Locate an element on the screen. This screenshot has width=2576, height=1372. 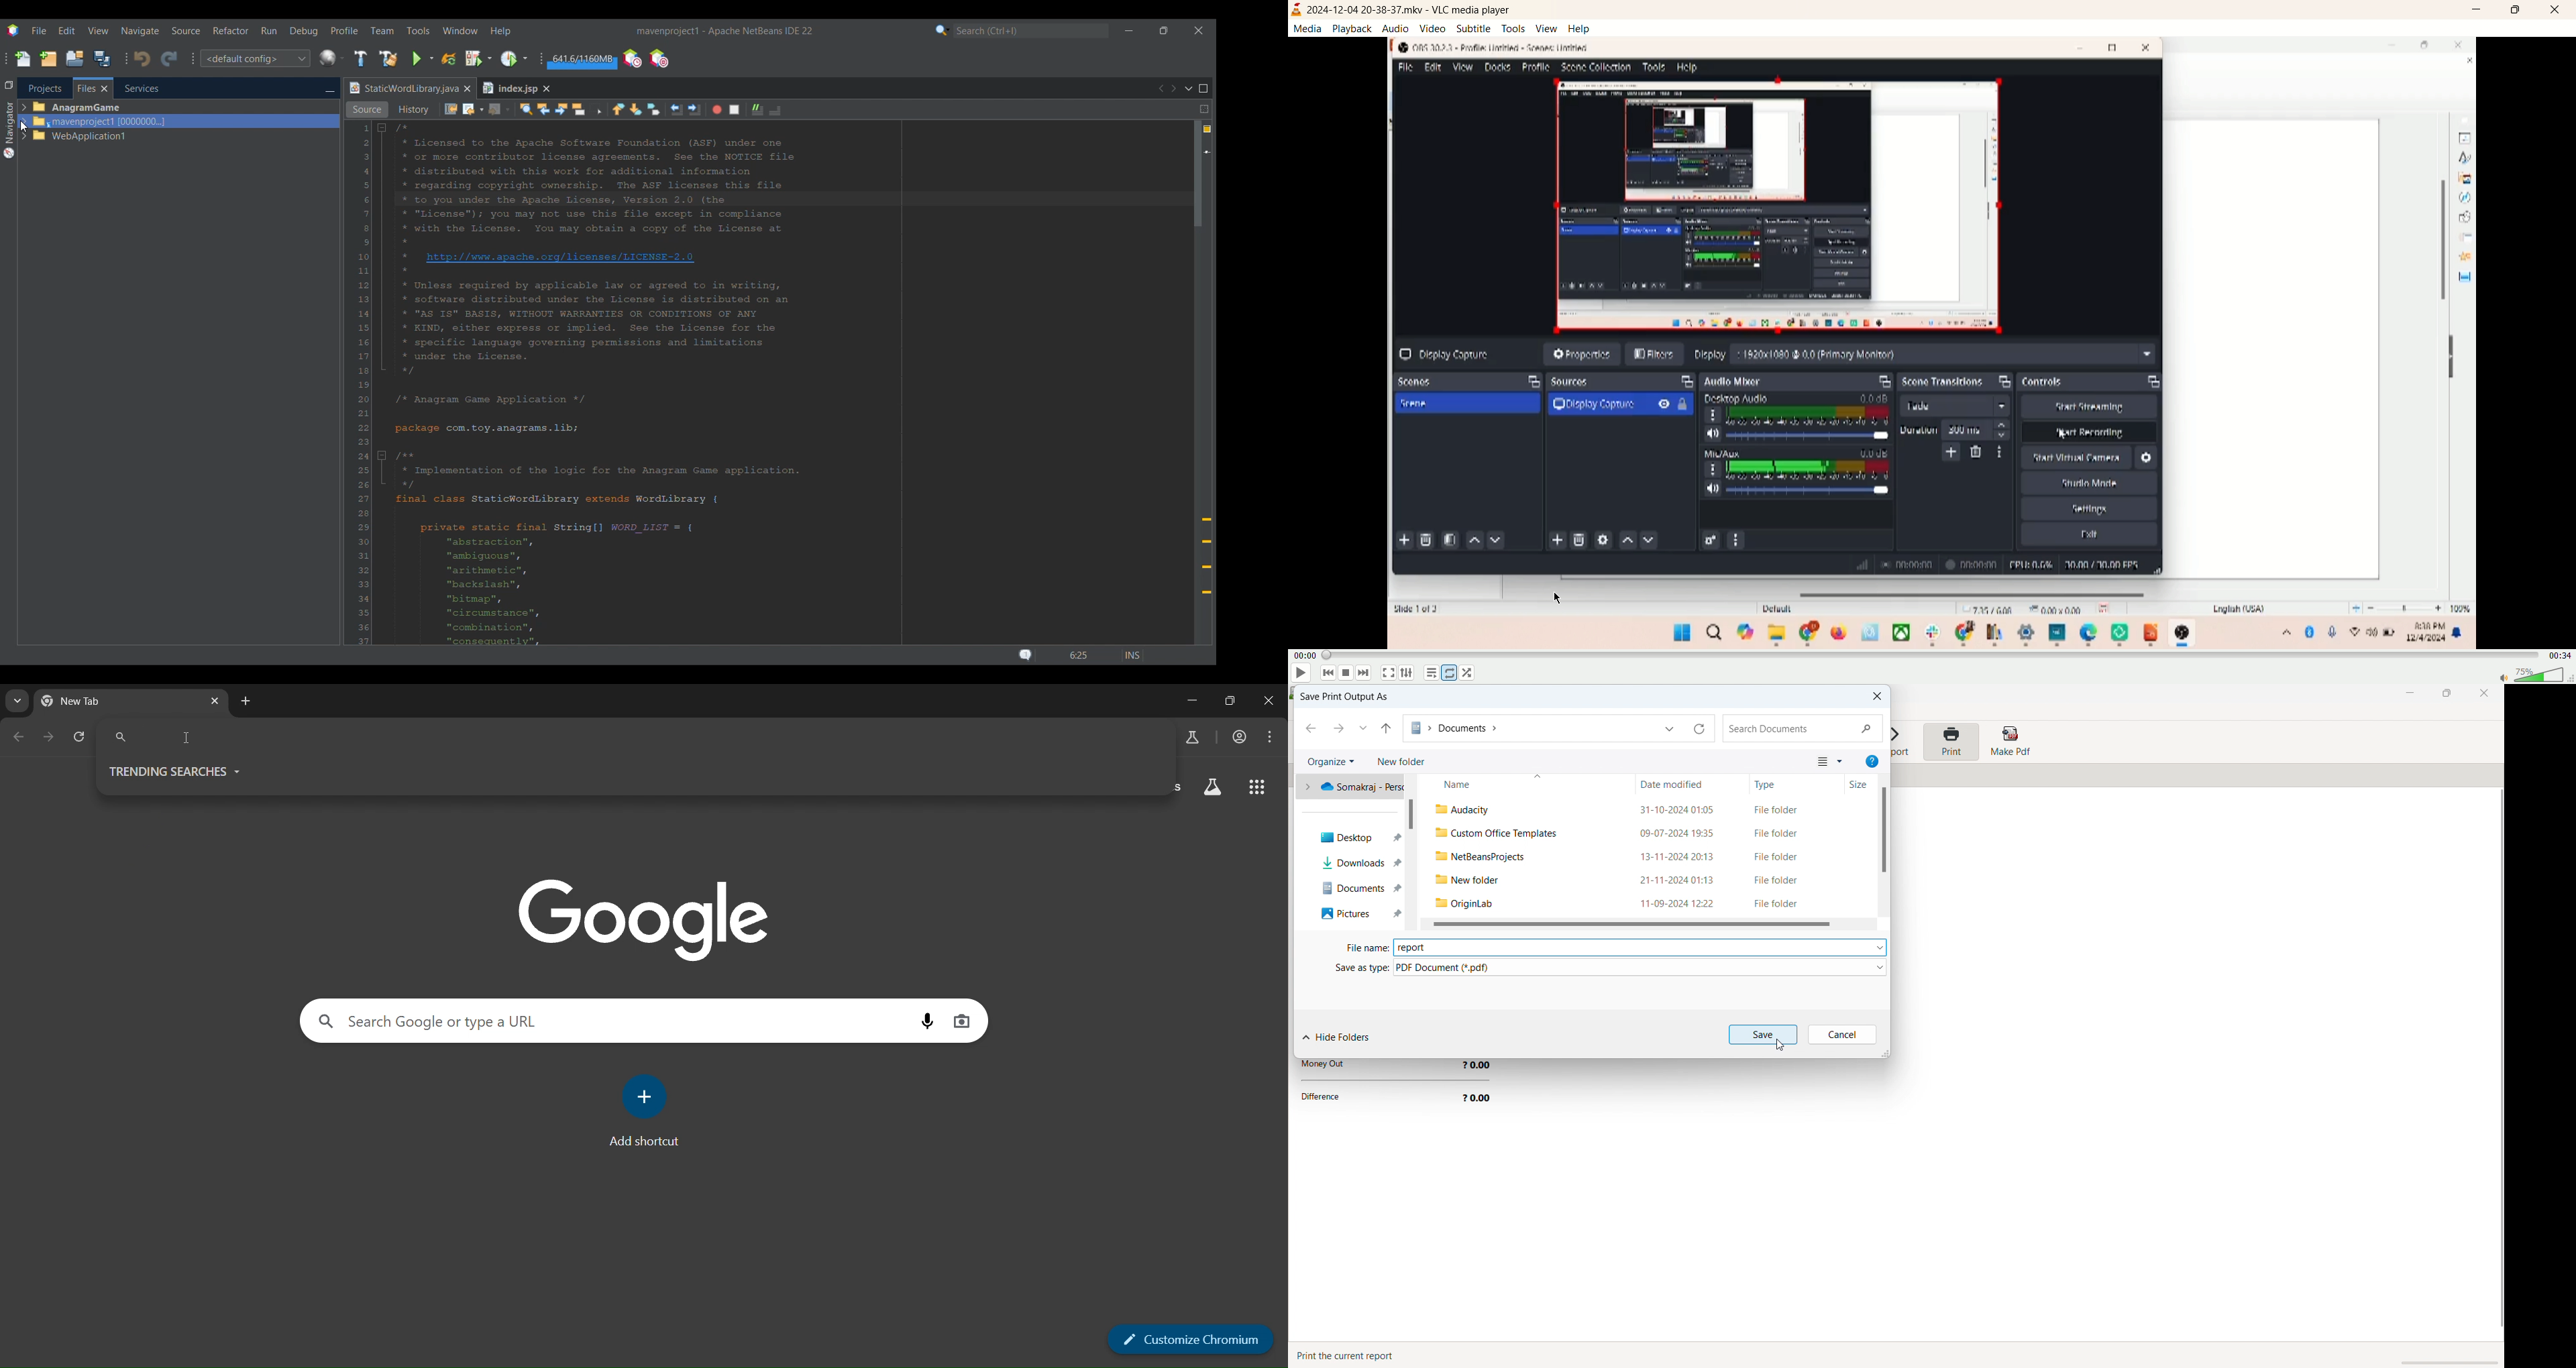
cursor is located at coordinates (184, 739).